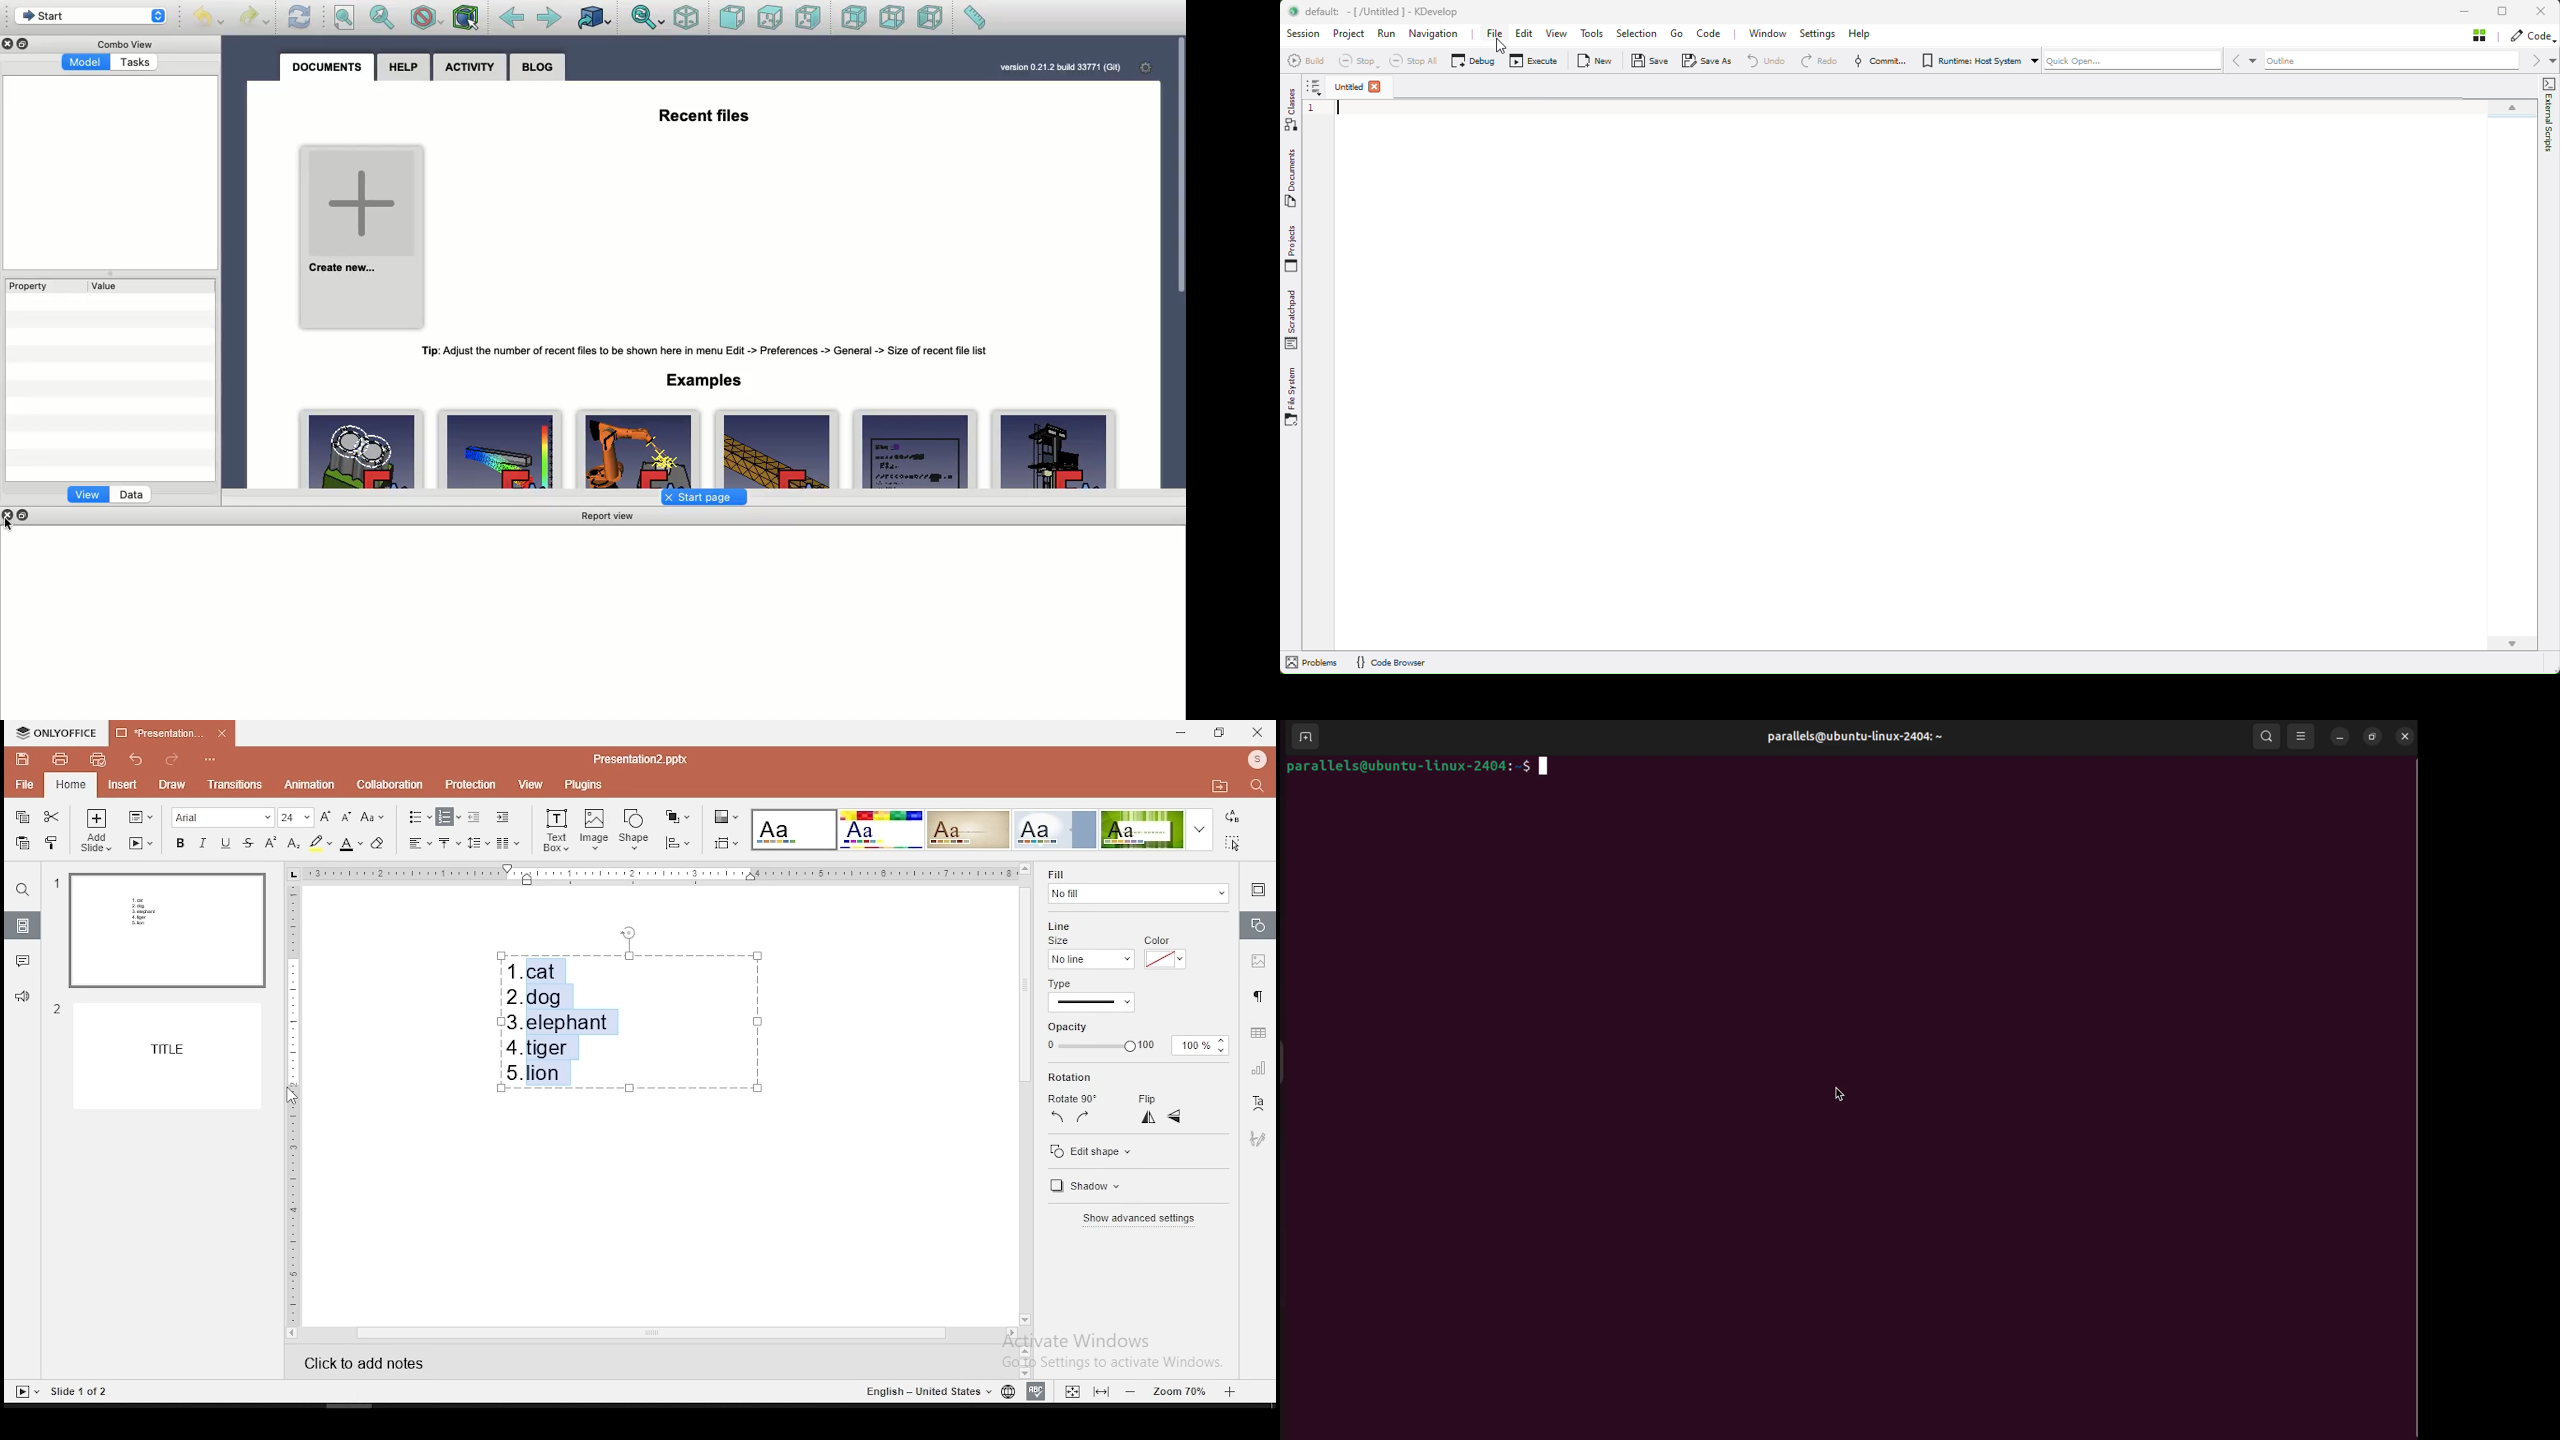 The image size is (2576, 1456). I want to click on file, so click(24, 783).